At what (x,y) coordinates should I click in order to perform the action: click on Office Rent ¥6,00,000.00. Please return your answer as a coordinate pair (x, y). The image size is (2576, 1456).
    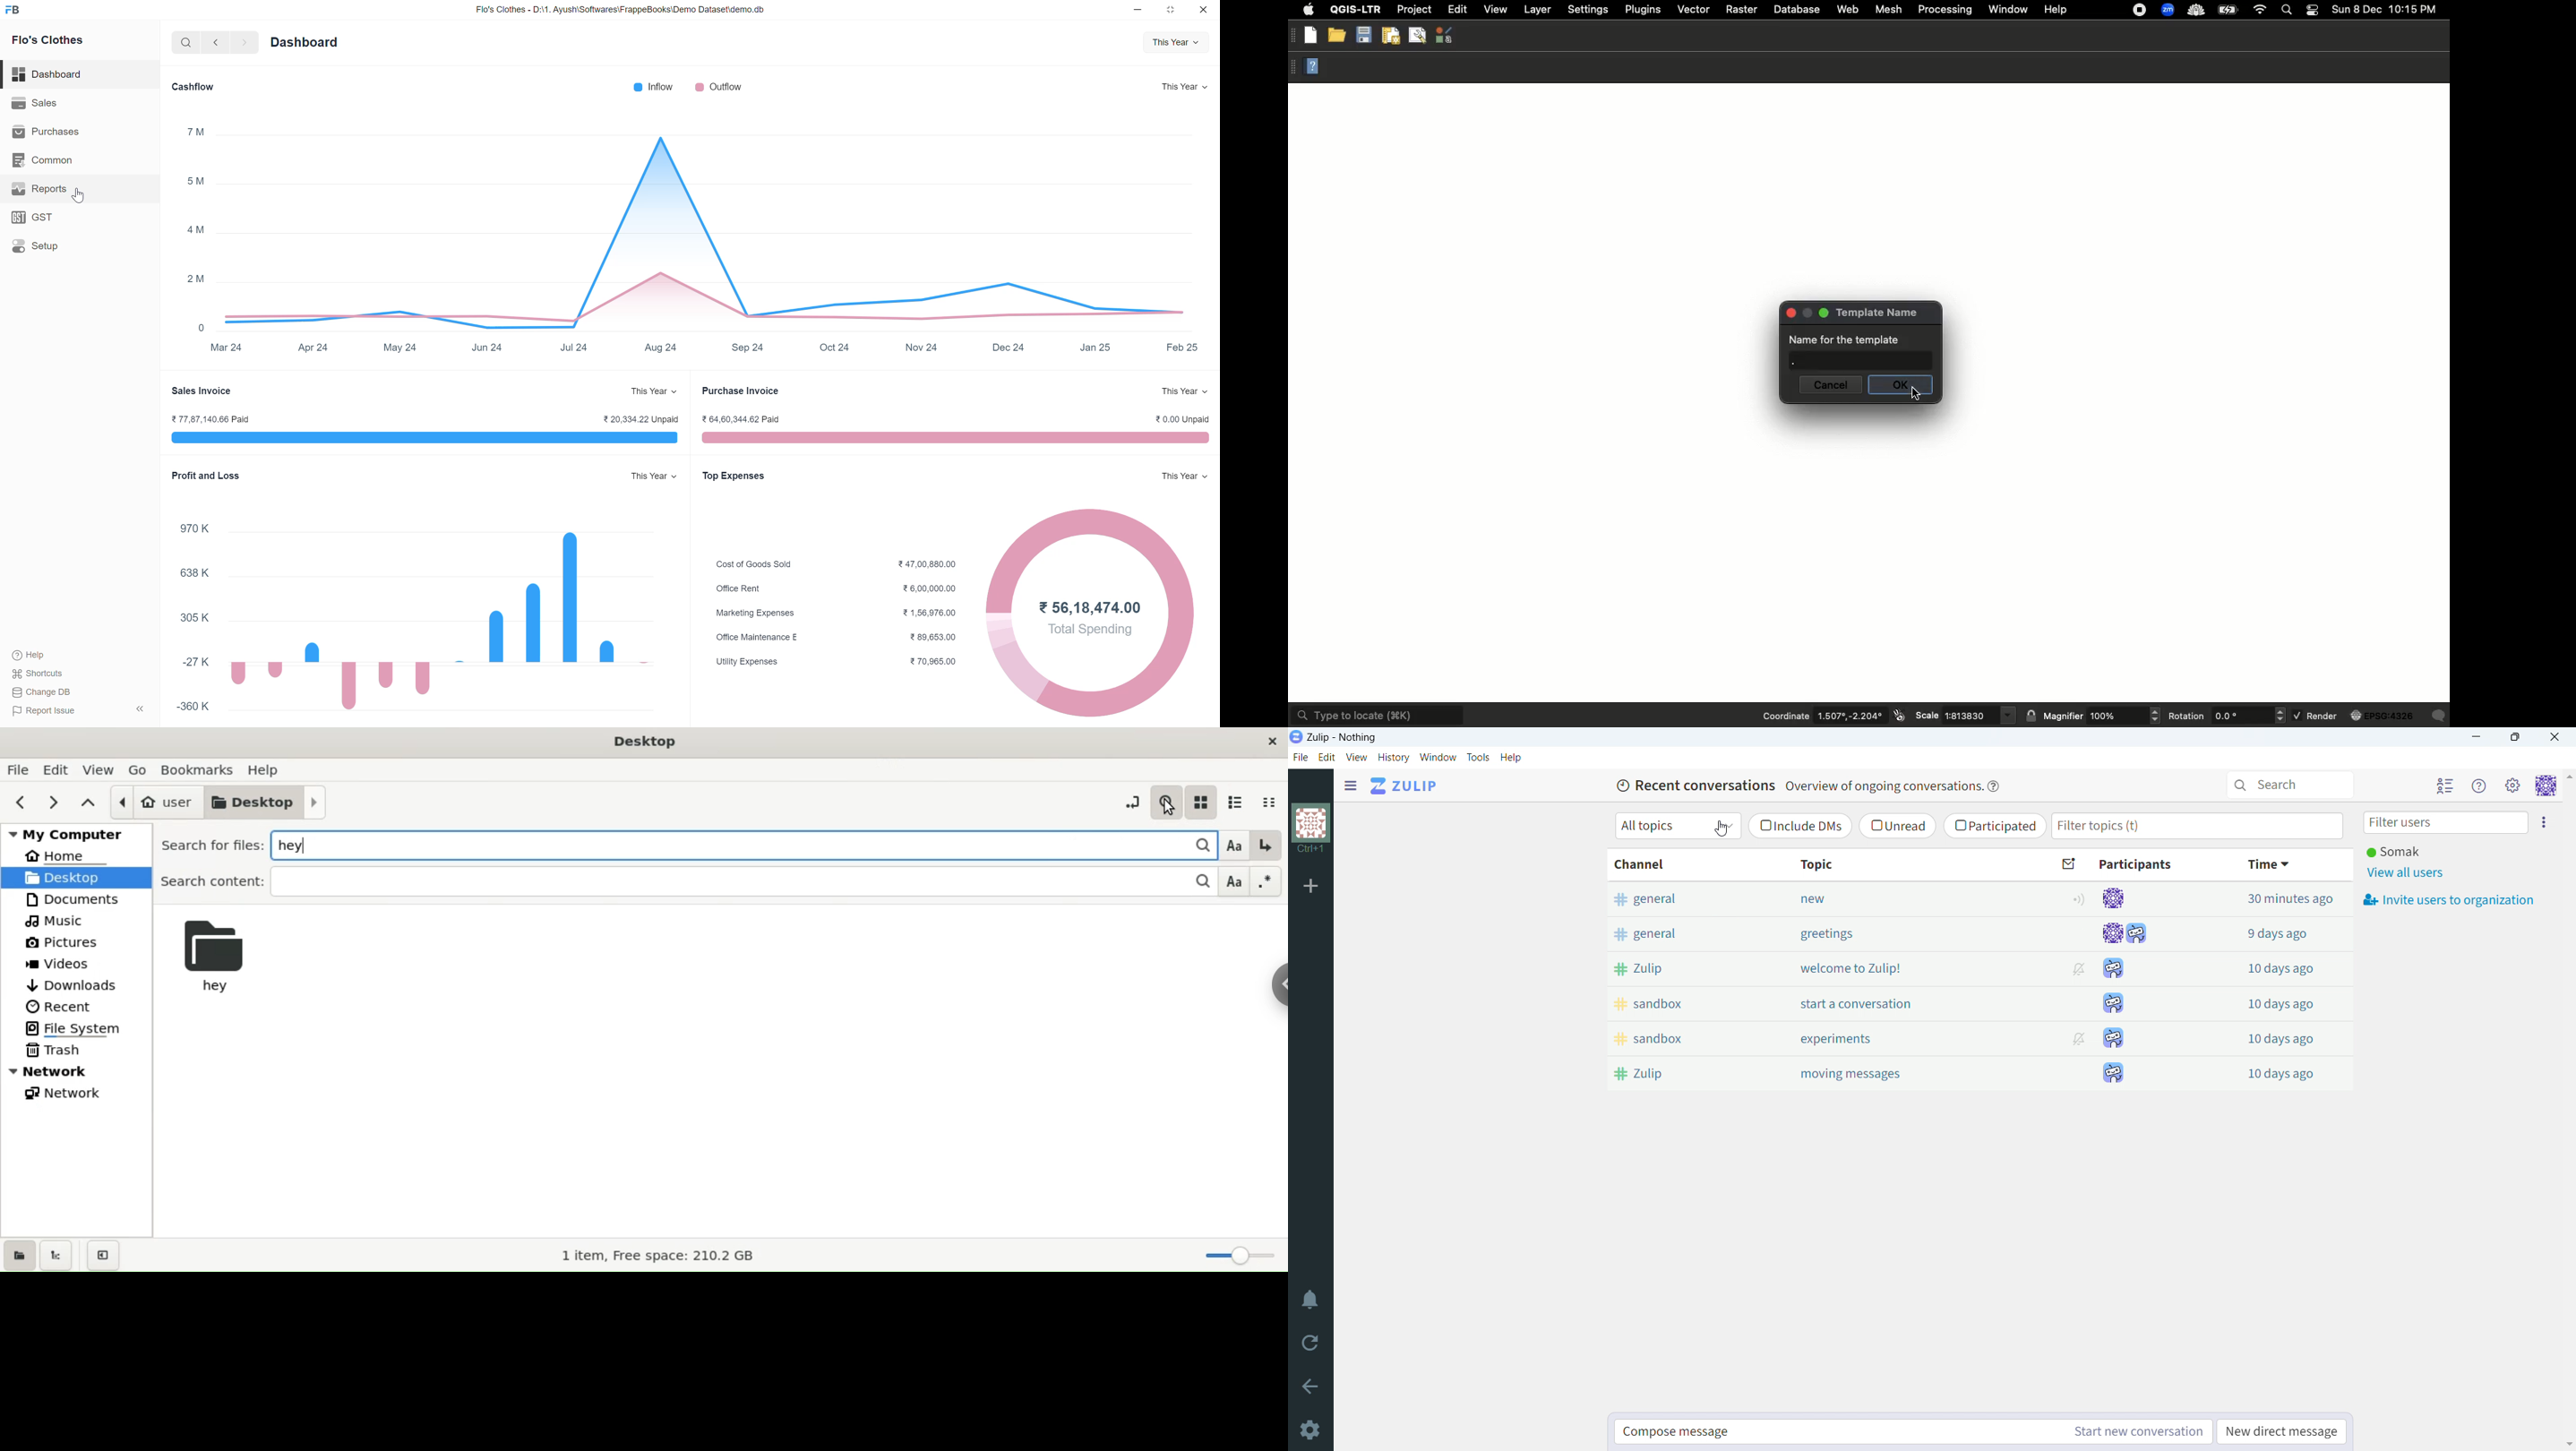
    Looking at the image, I should click on (836, 591).